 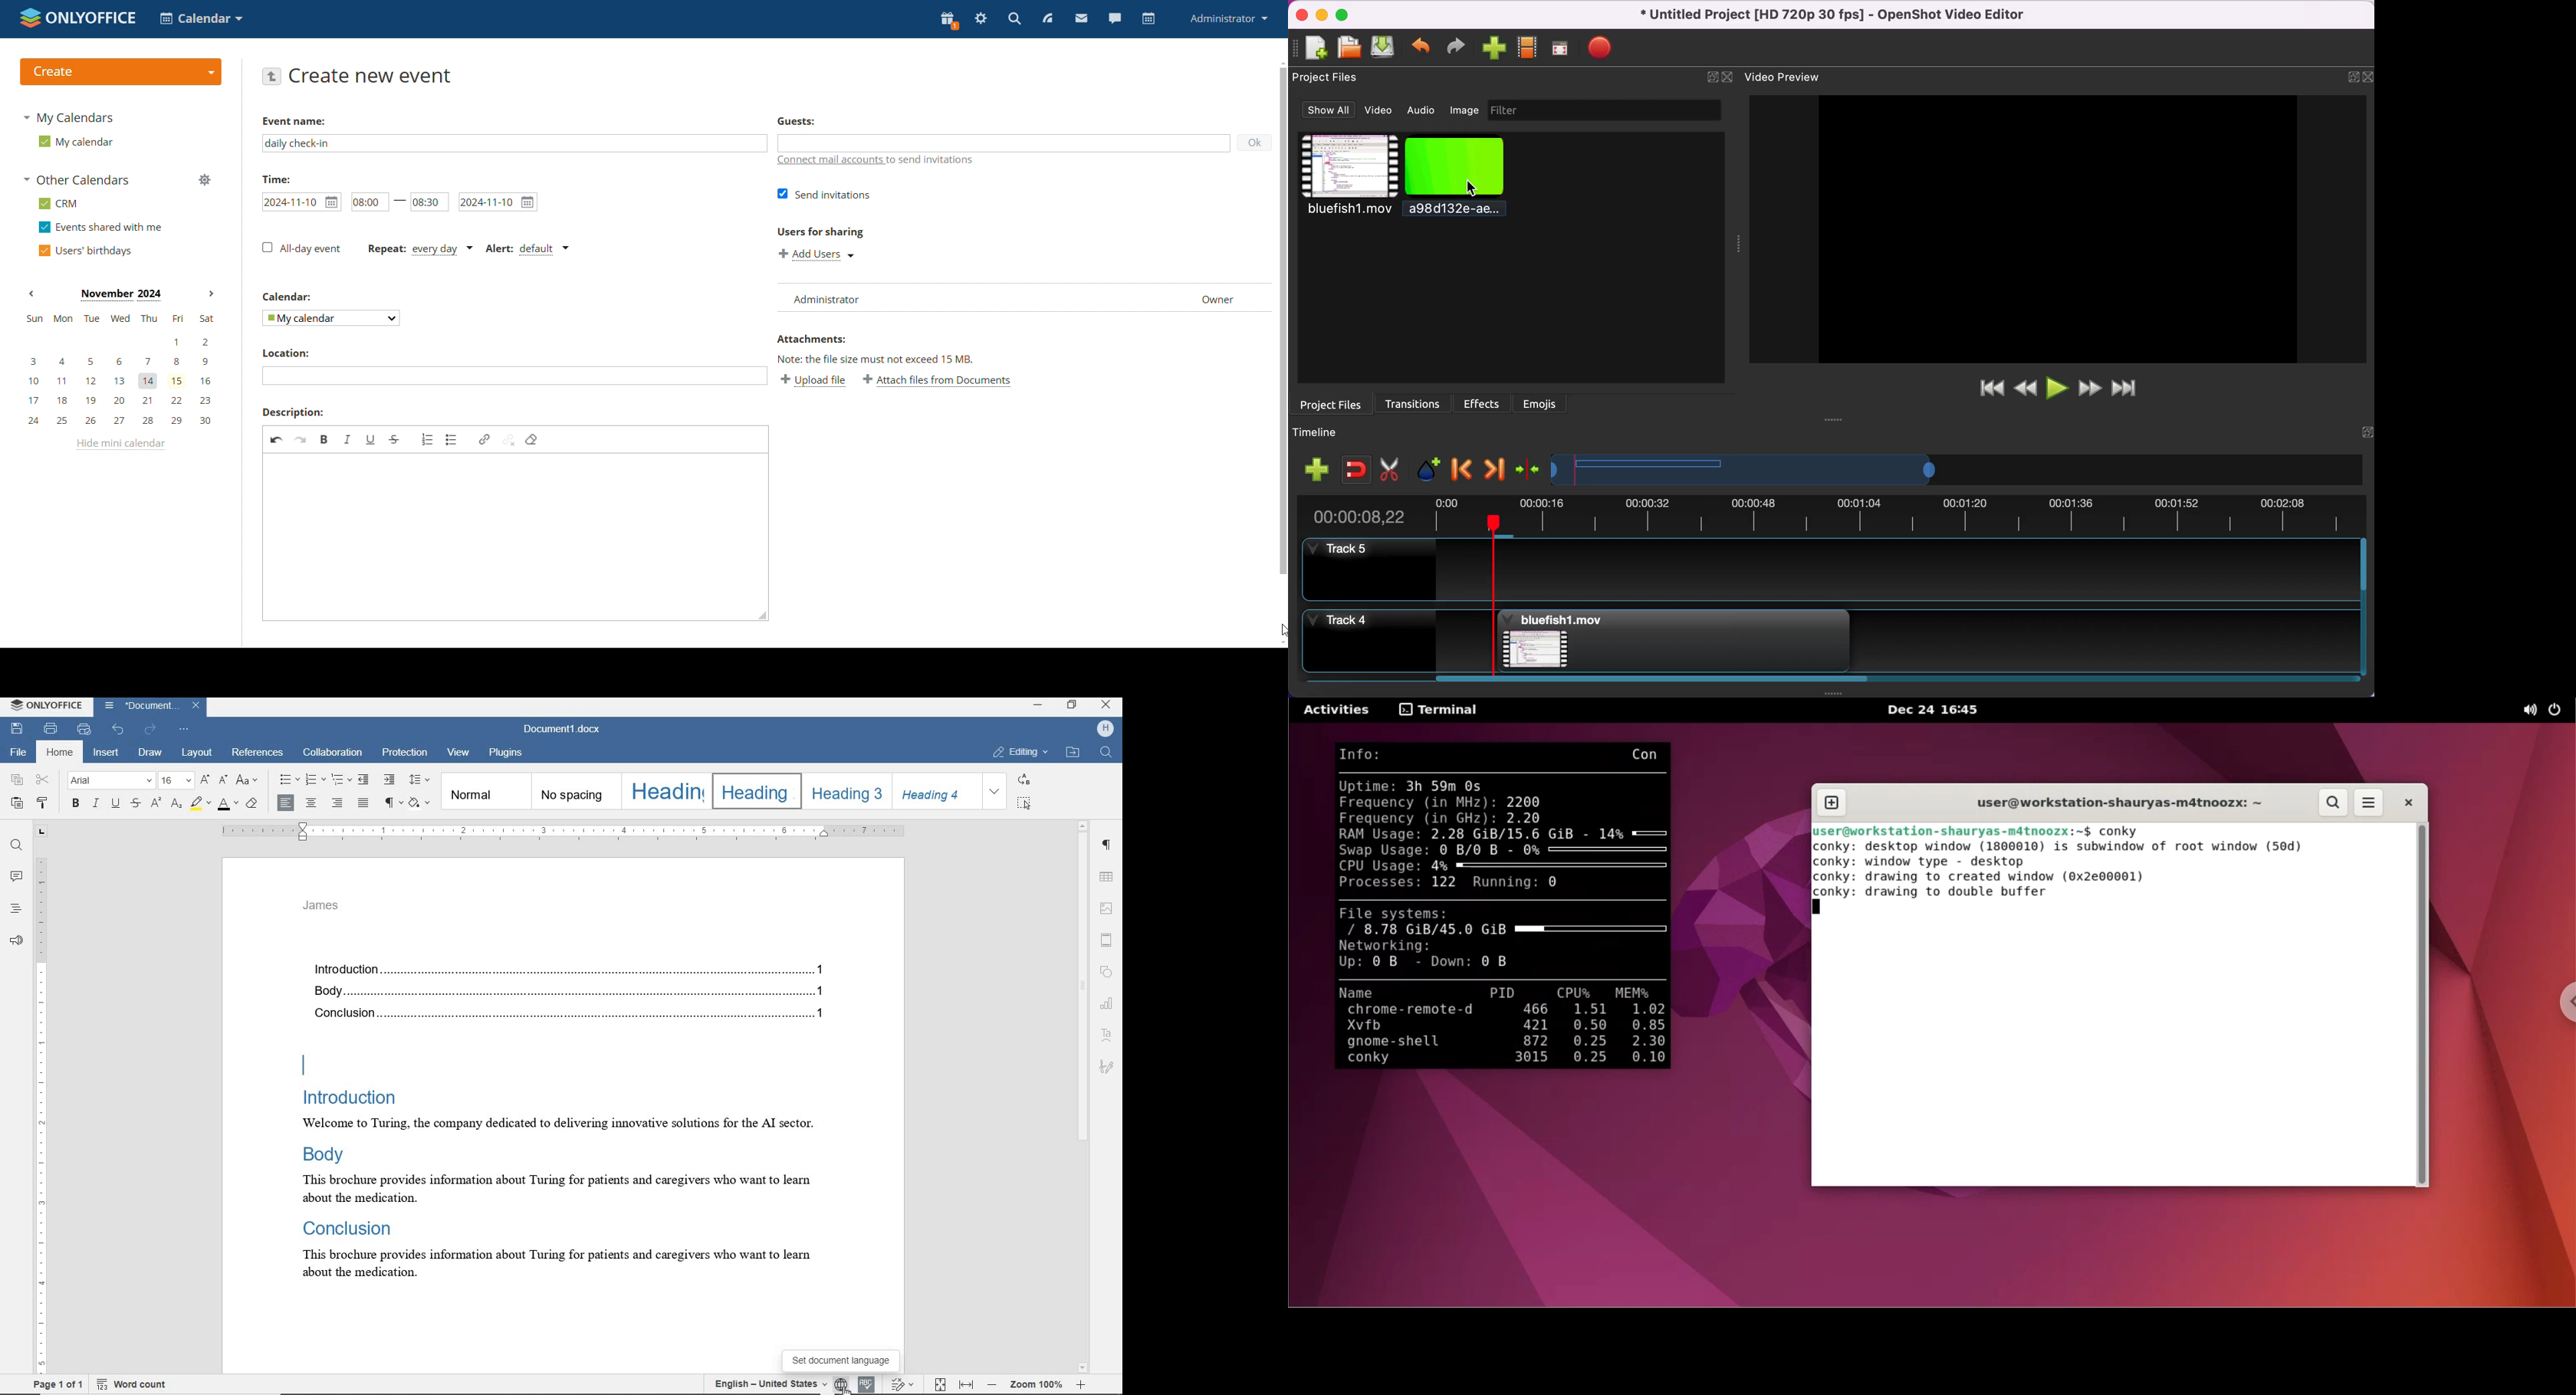 I want to click on chart, so click(x=1109, y=1003).